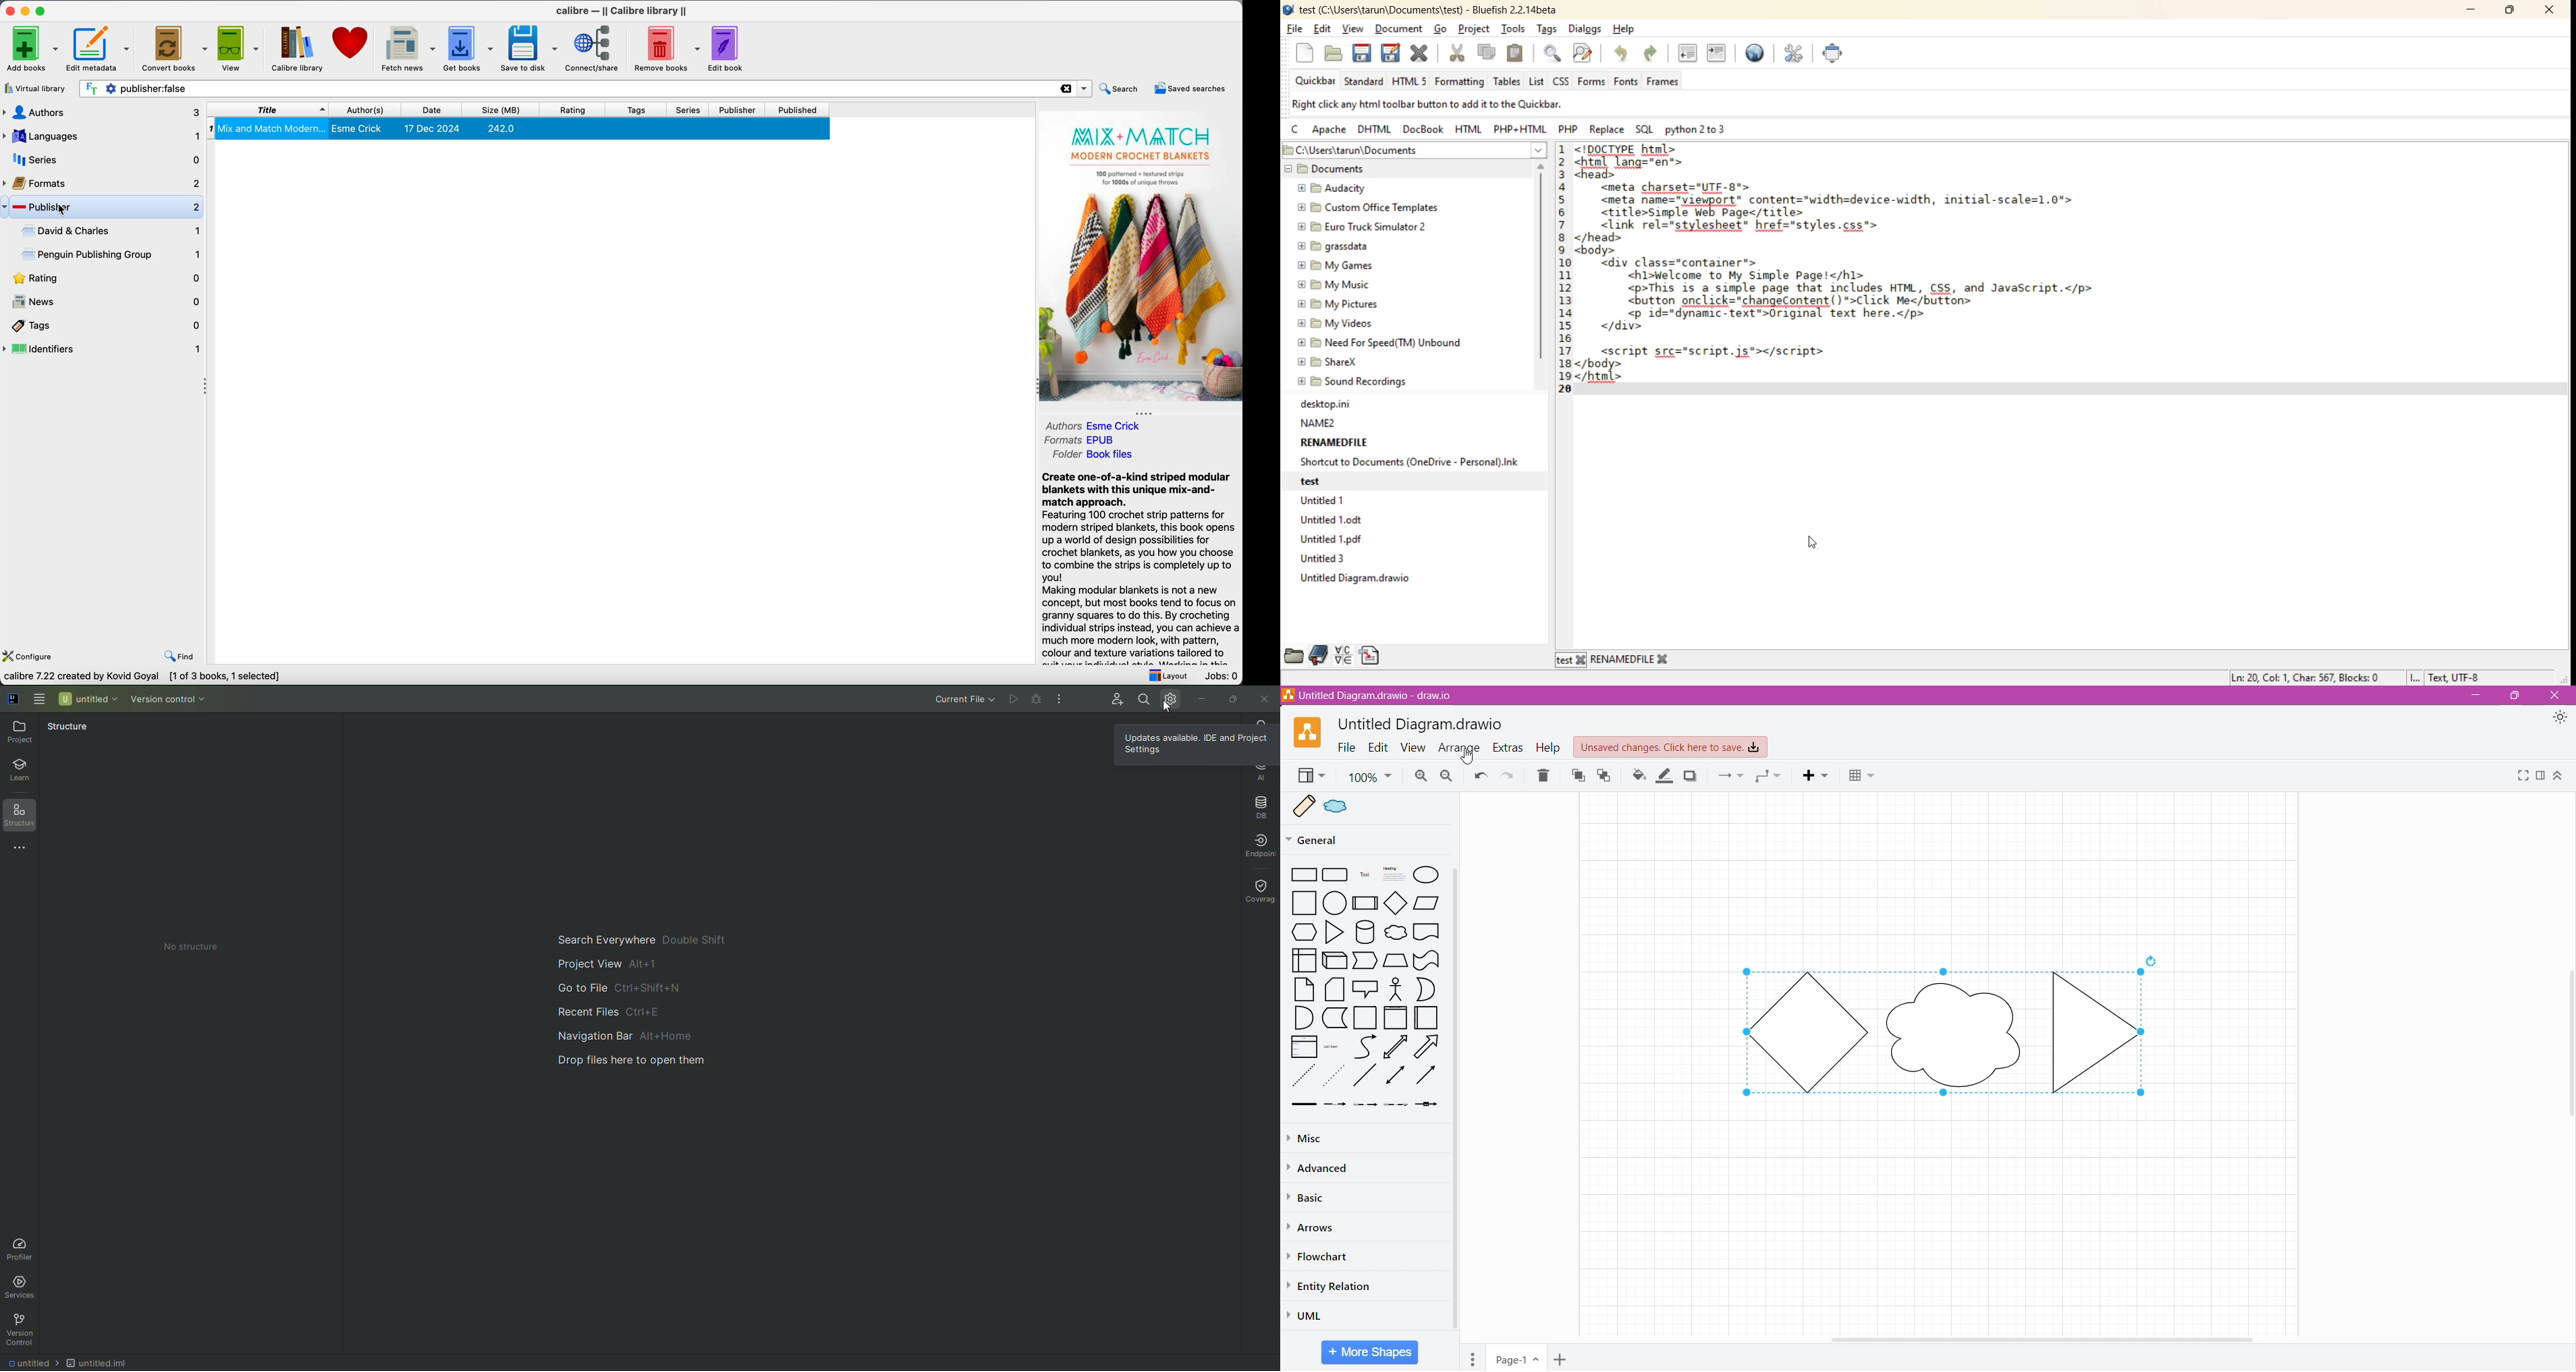 The height and width of the screenshot is (1372, 2576). I want to click on Vertical Scroll Bar, so click(1454, 1100).